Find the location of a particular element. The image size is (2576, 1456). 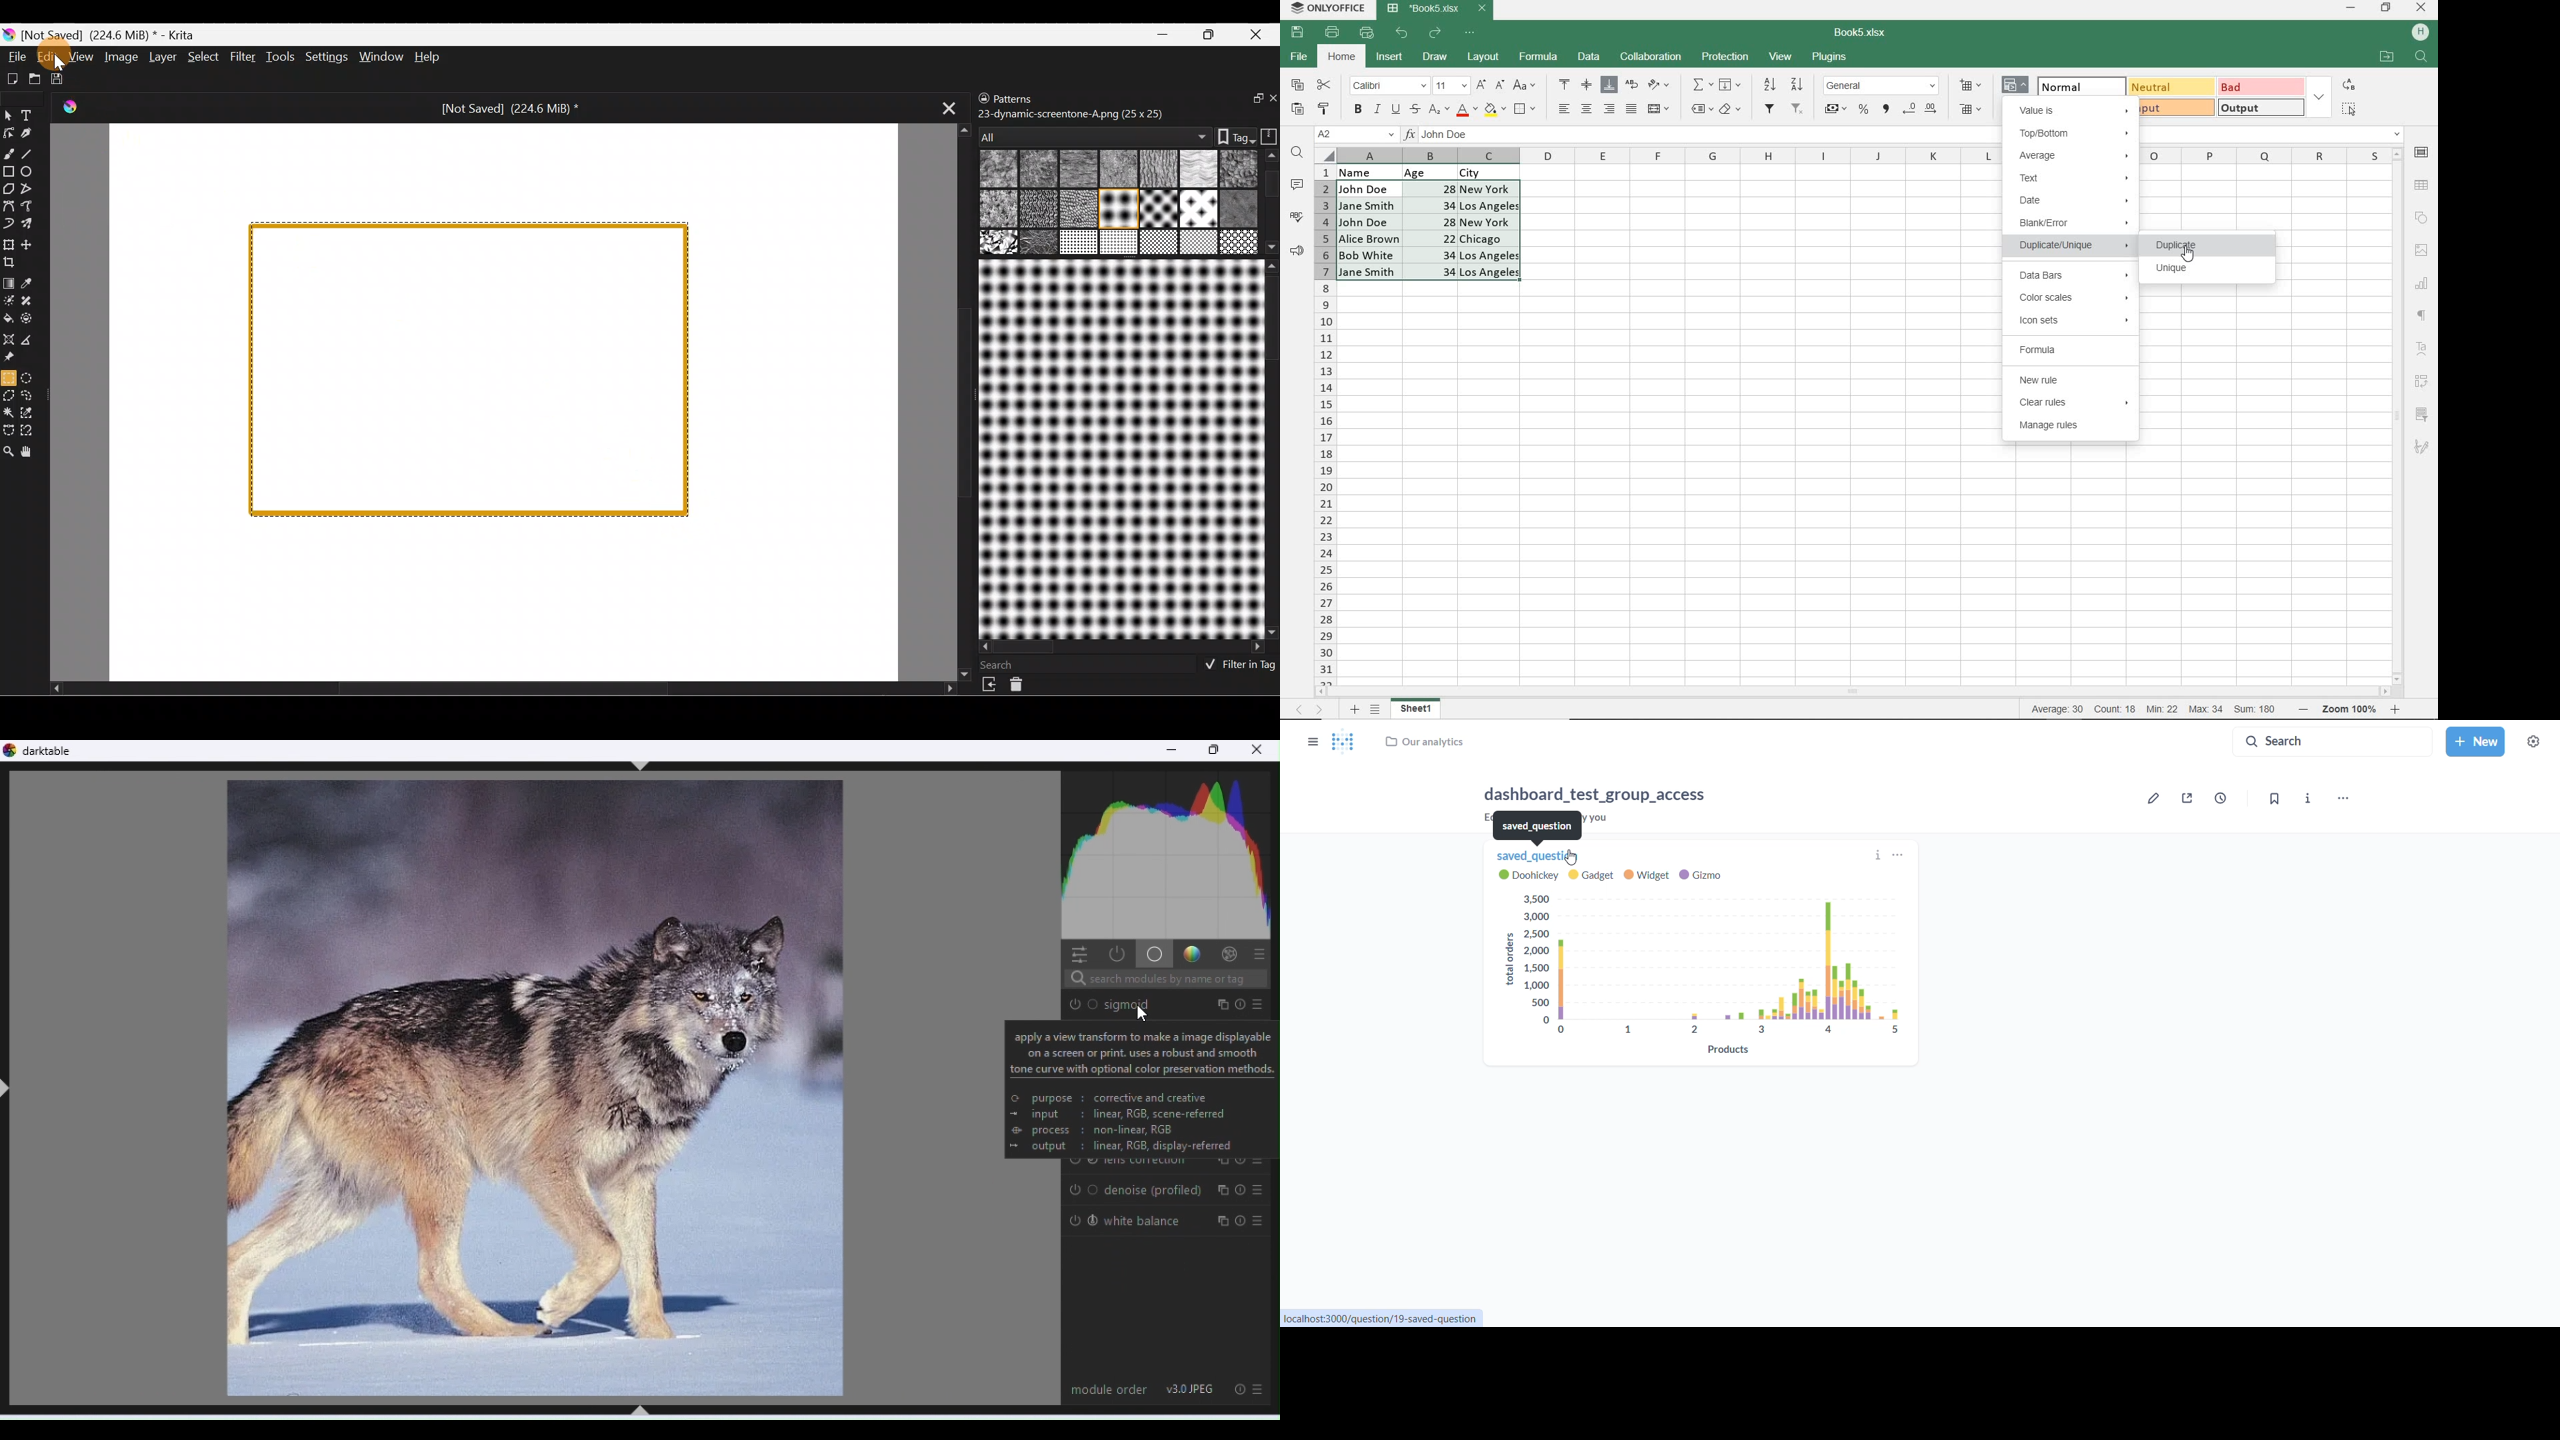

11 drawed_furry.png is located at coordinates (1159, 211).